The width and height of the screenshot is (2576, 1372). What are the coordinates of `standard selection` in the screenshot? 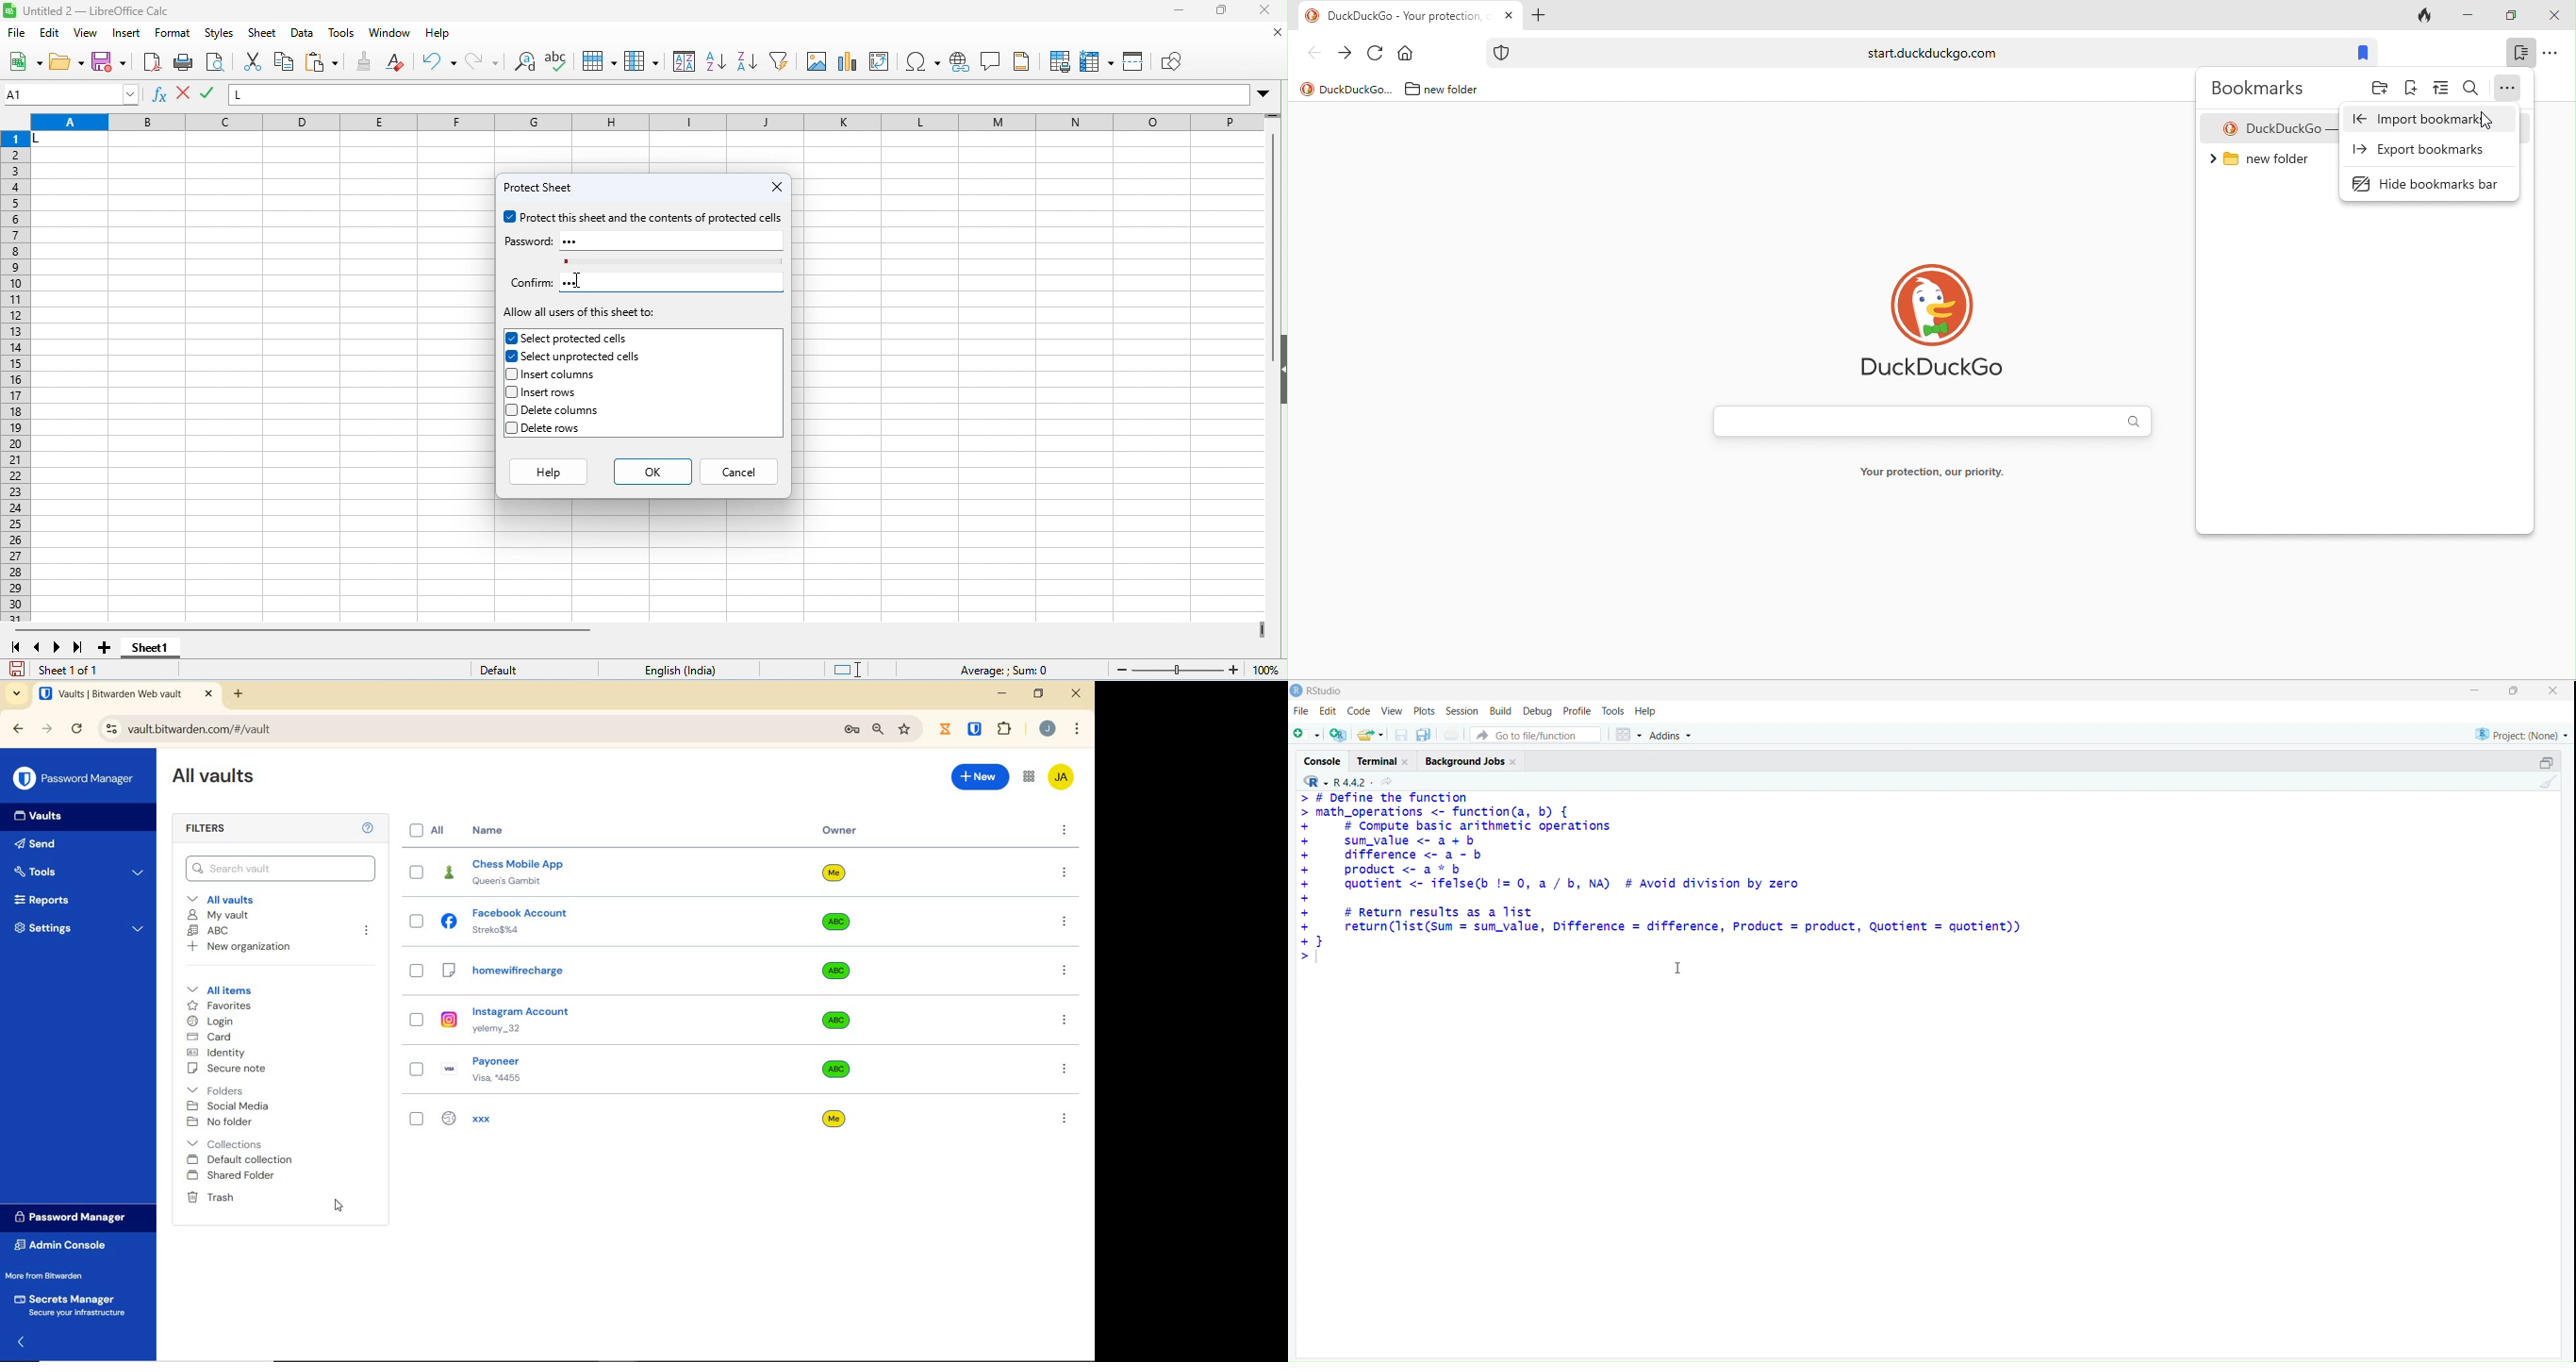 It's located at (850, 670).